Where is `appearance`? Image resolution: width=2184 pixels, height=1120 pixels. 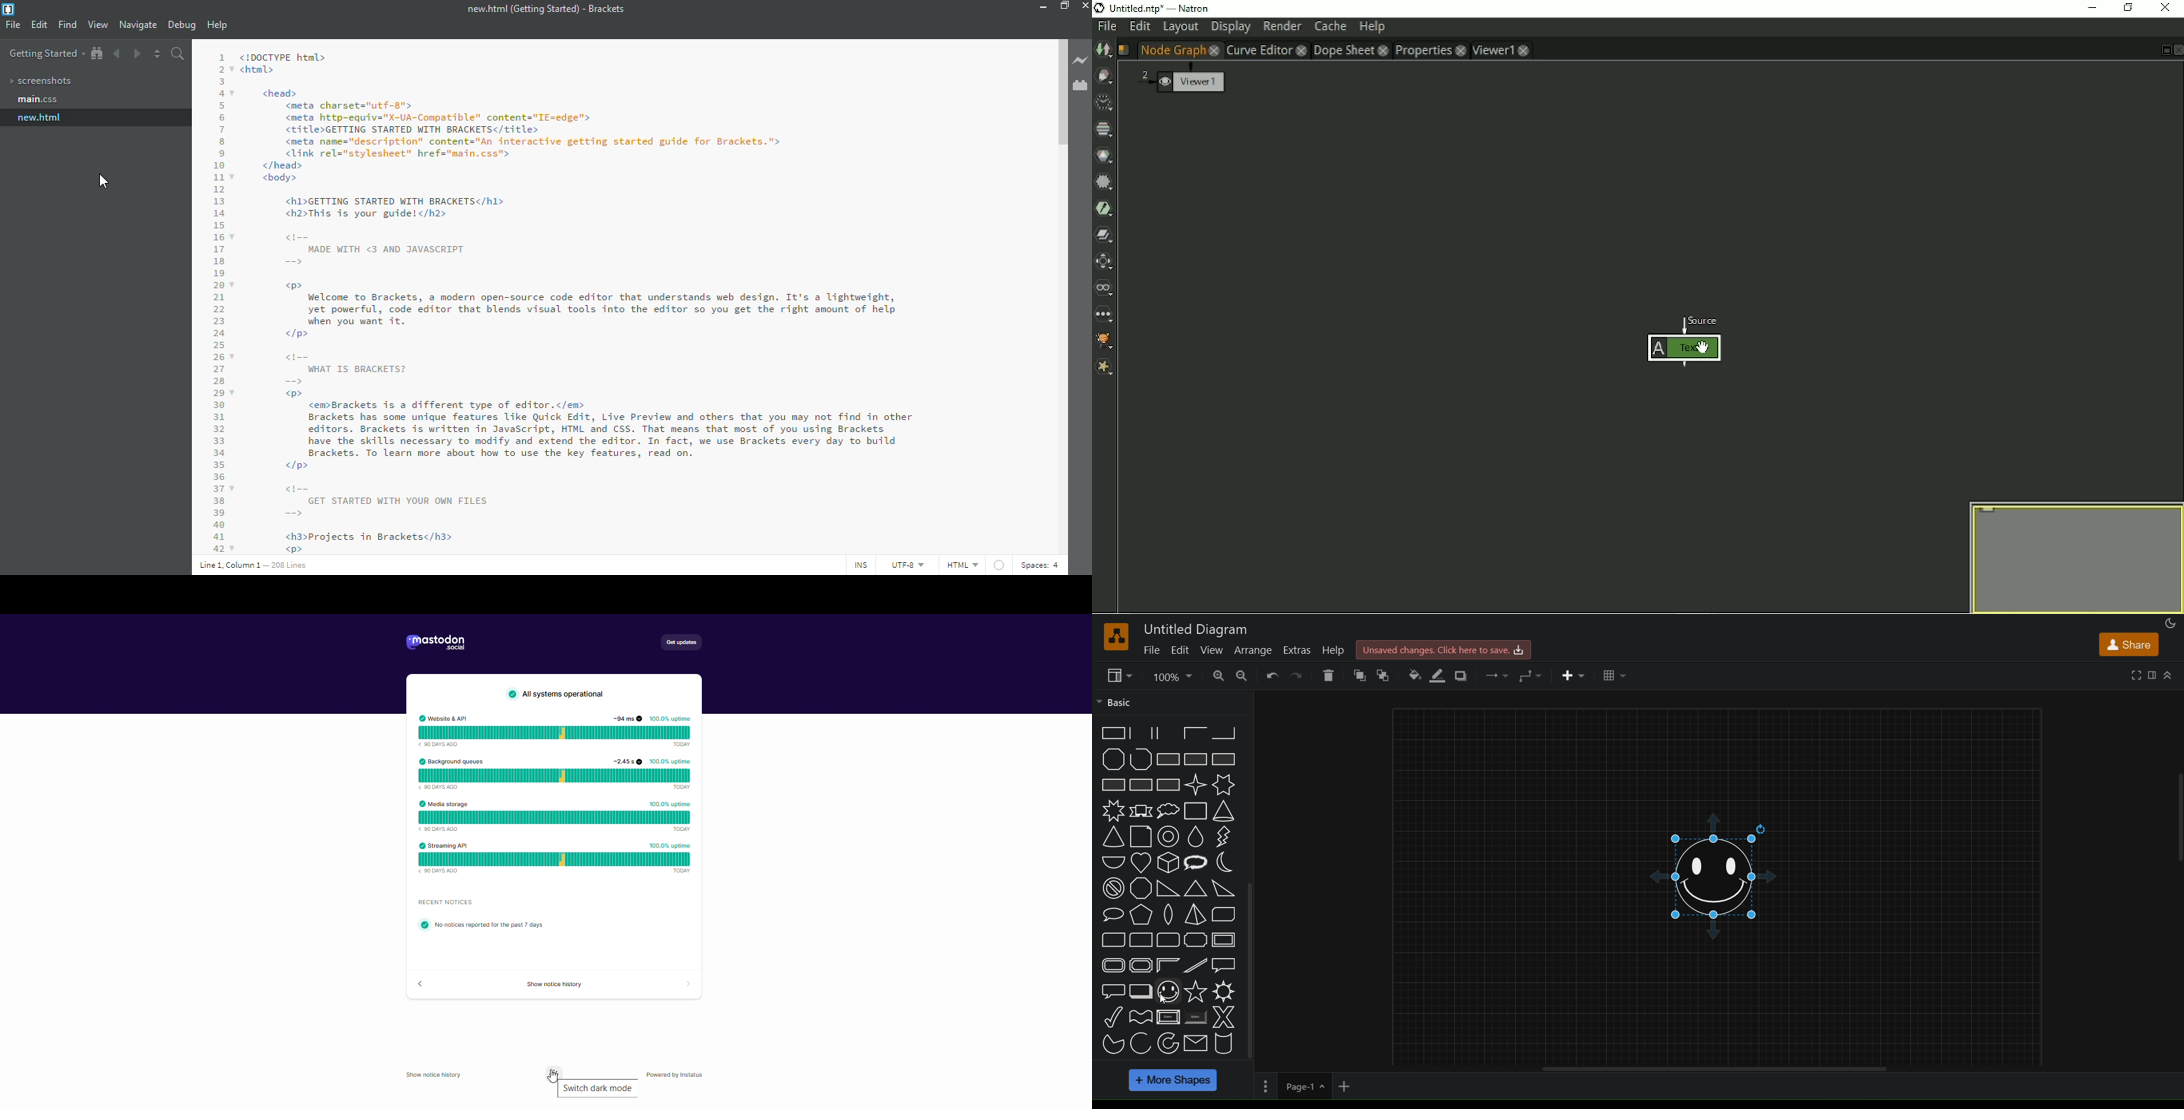
appearance is located at coordinates (2169, 624).